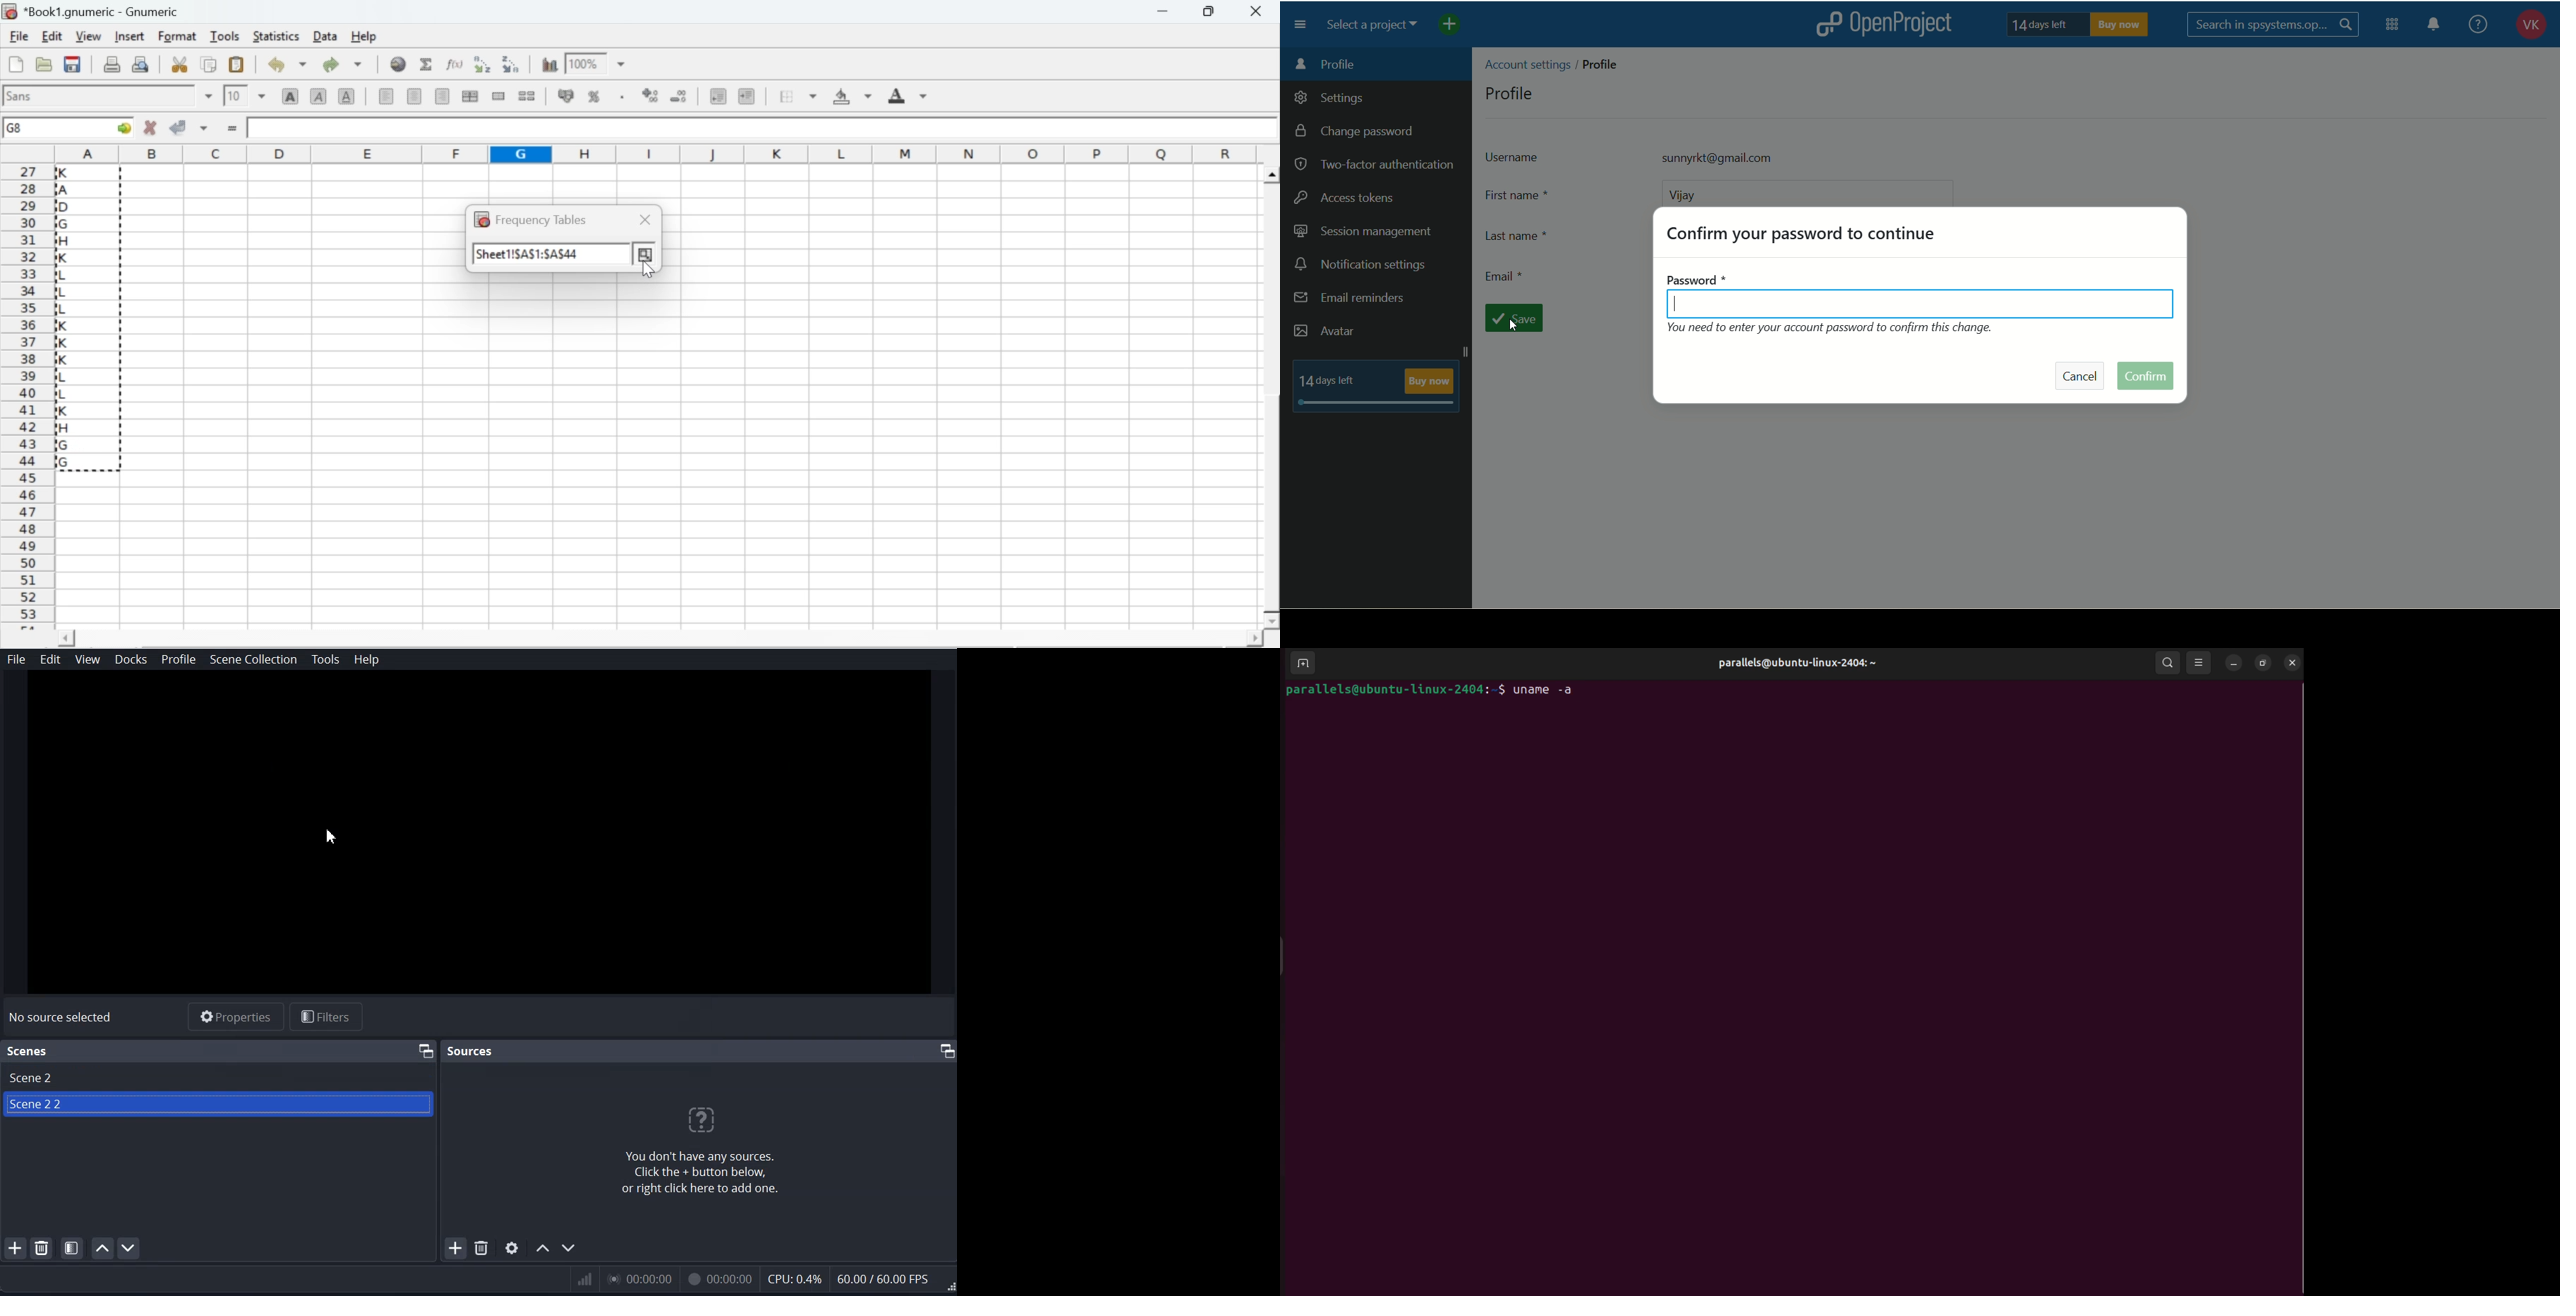 Image resolution: width=2576 pixels, height=1316 pixels. What do you see at coordinates (151, 127) in the screenshot?
I see `cancel changes` at bounding box center [151, 127].